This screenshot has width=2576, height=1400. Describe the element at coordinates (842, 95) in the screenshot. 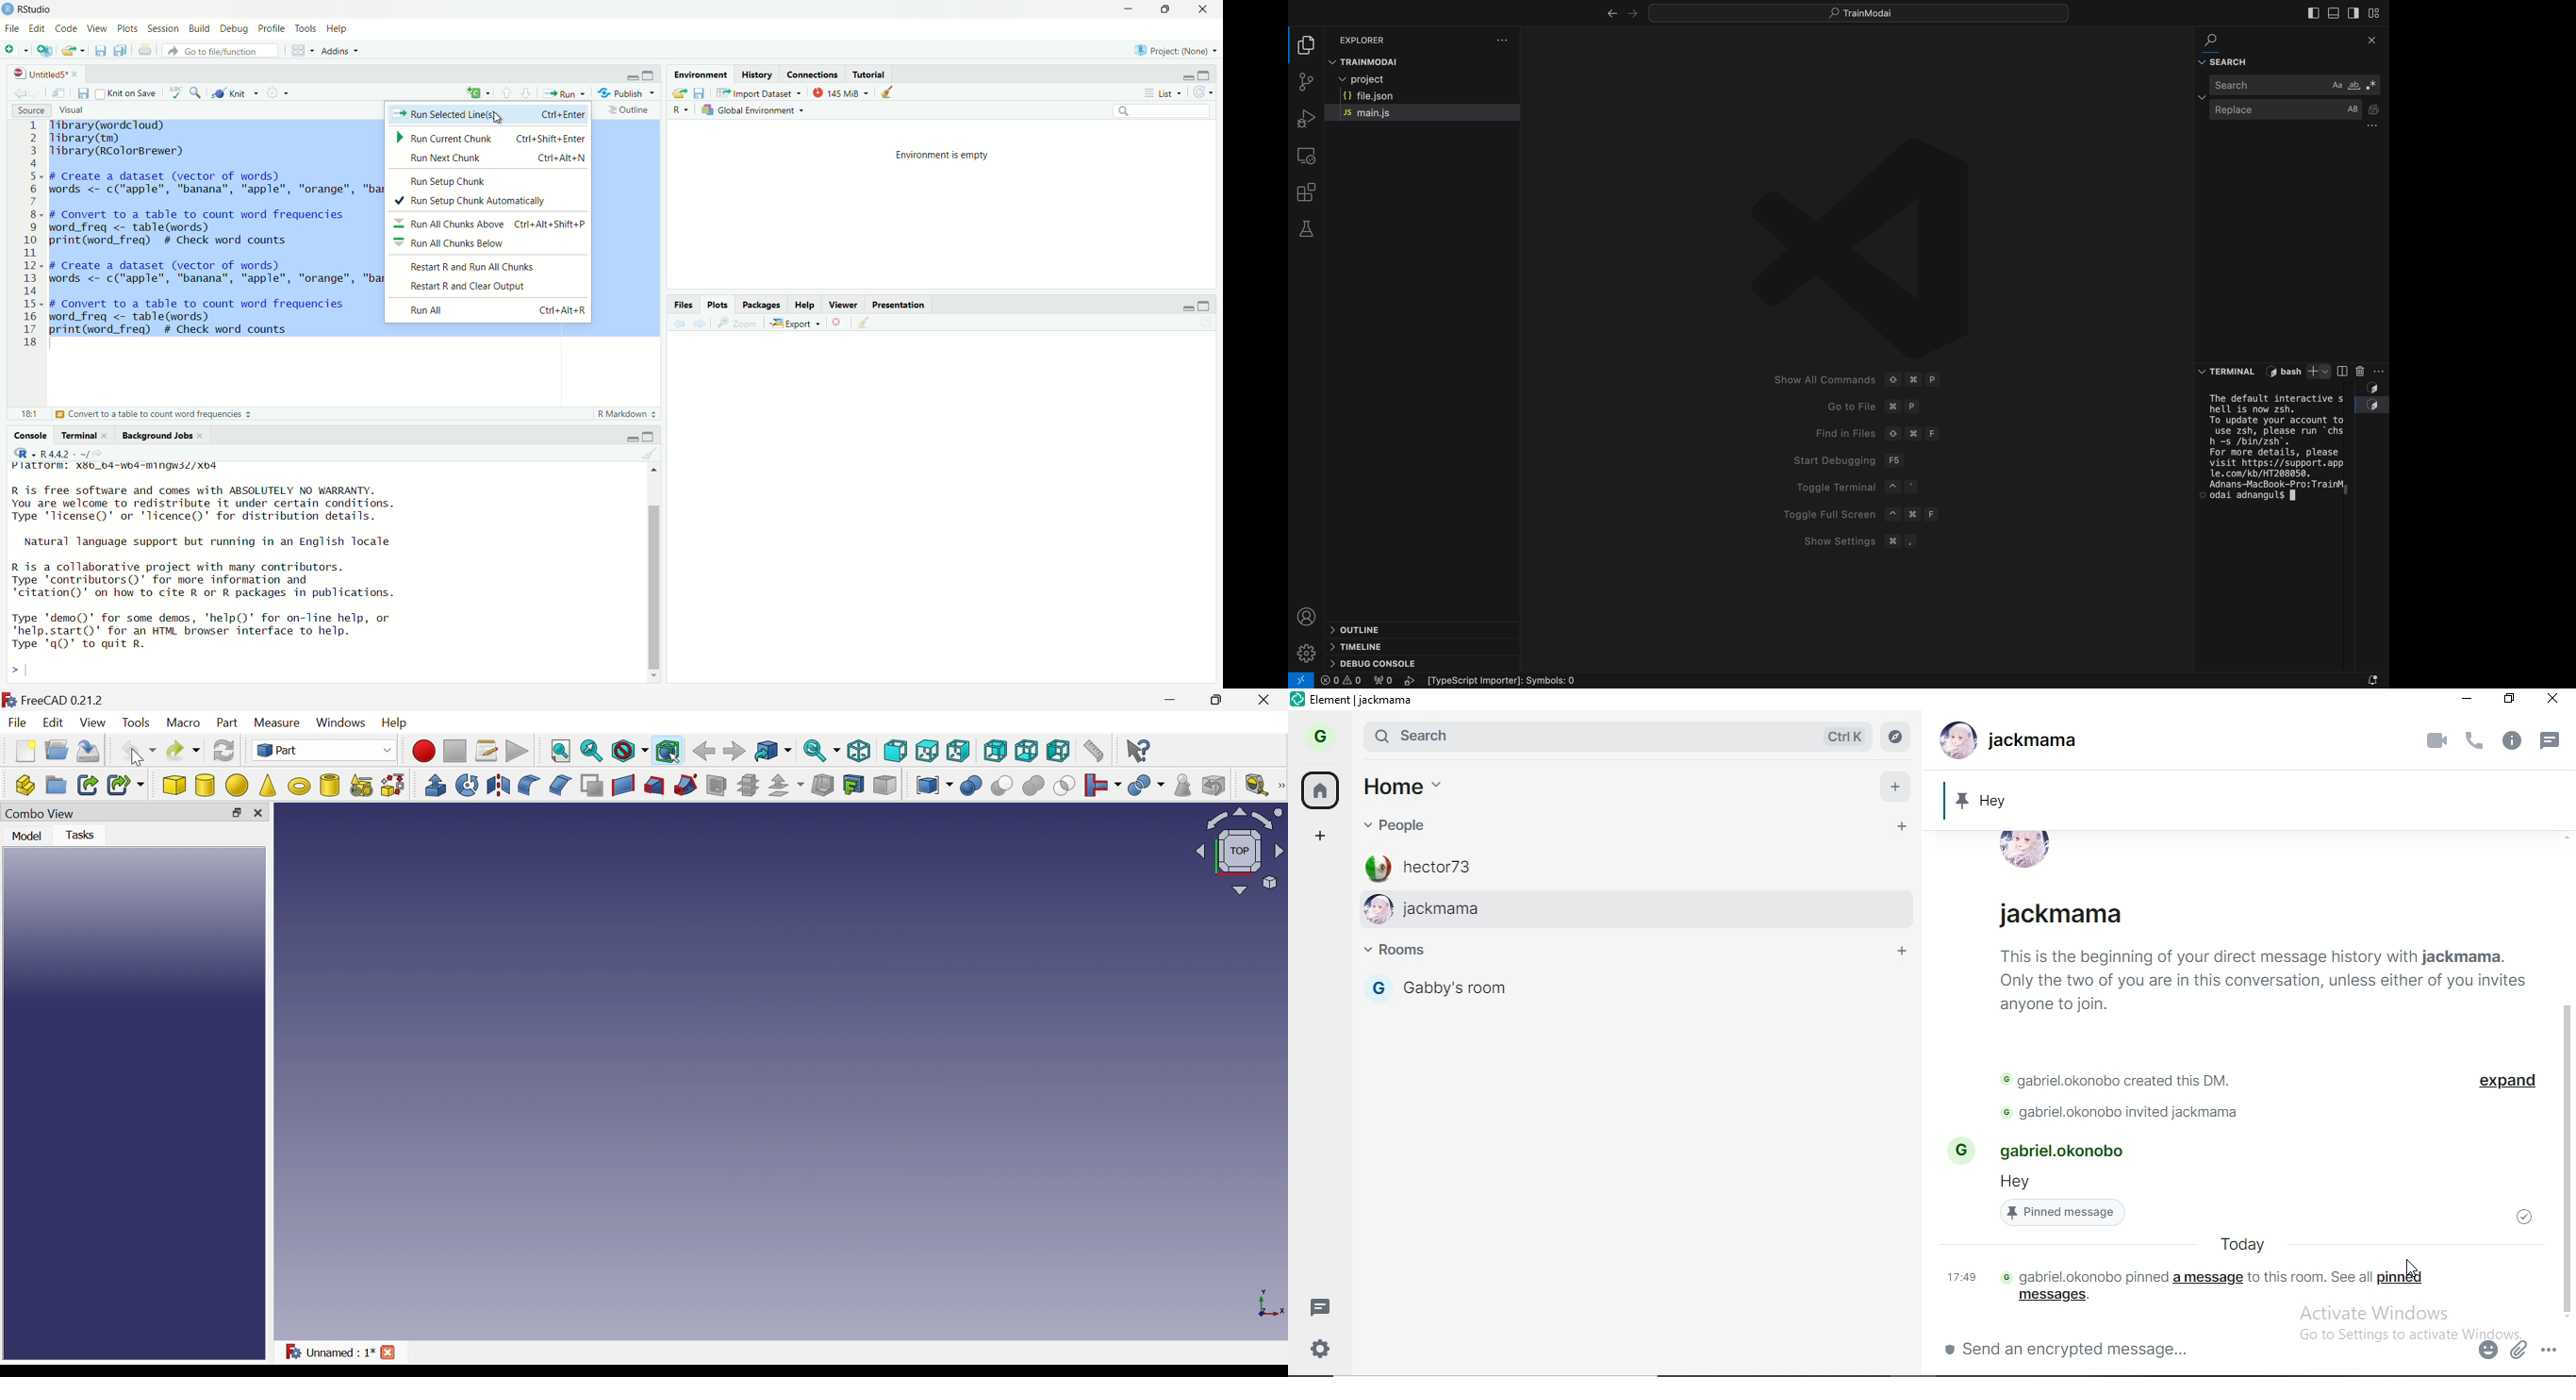

I see `145 MiB ` at that location.